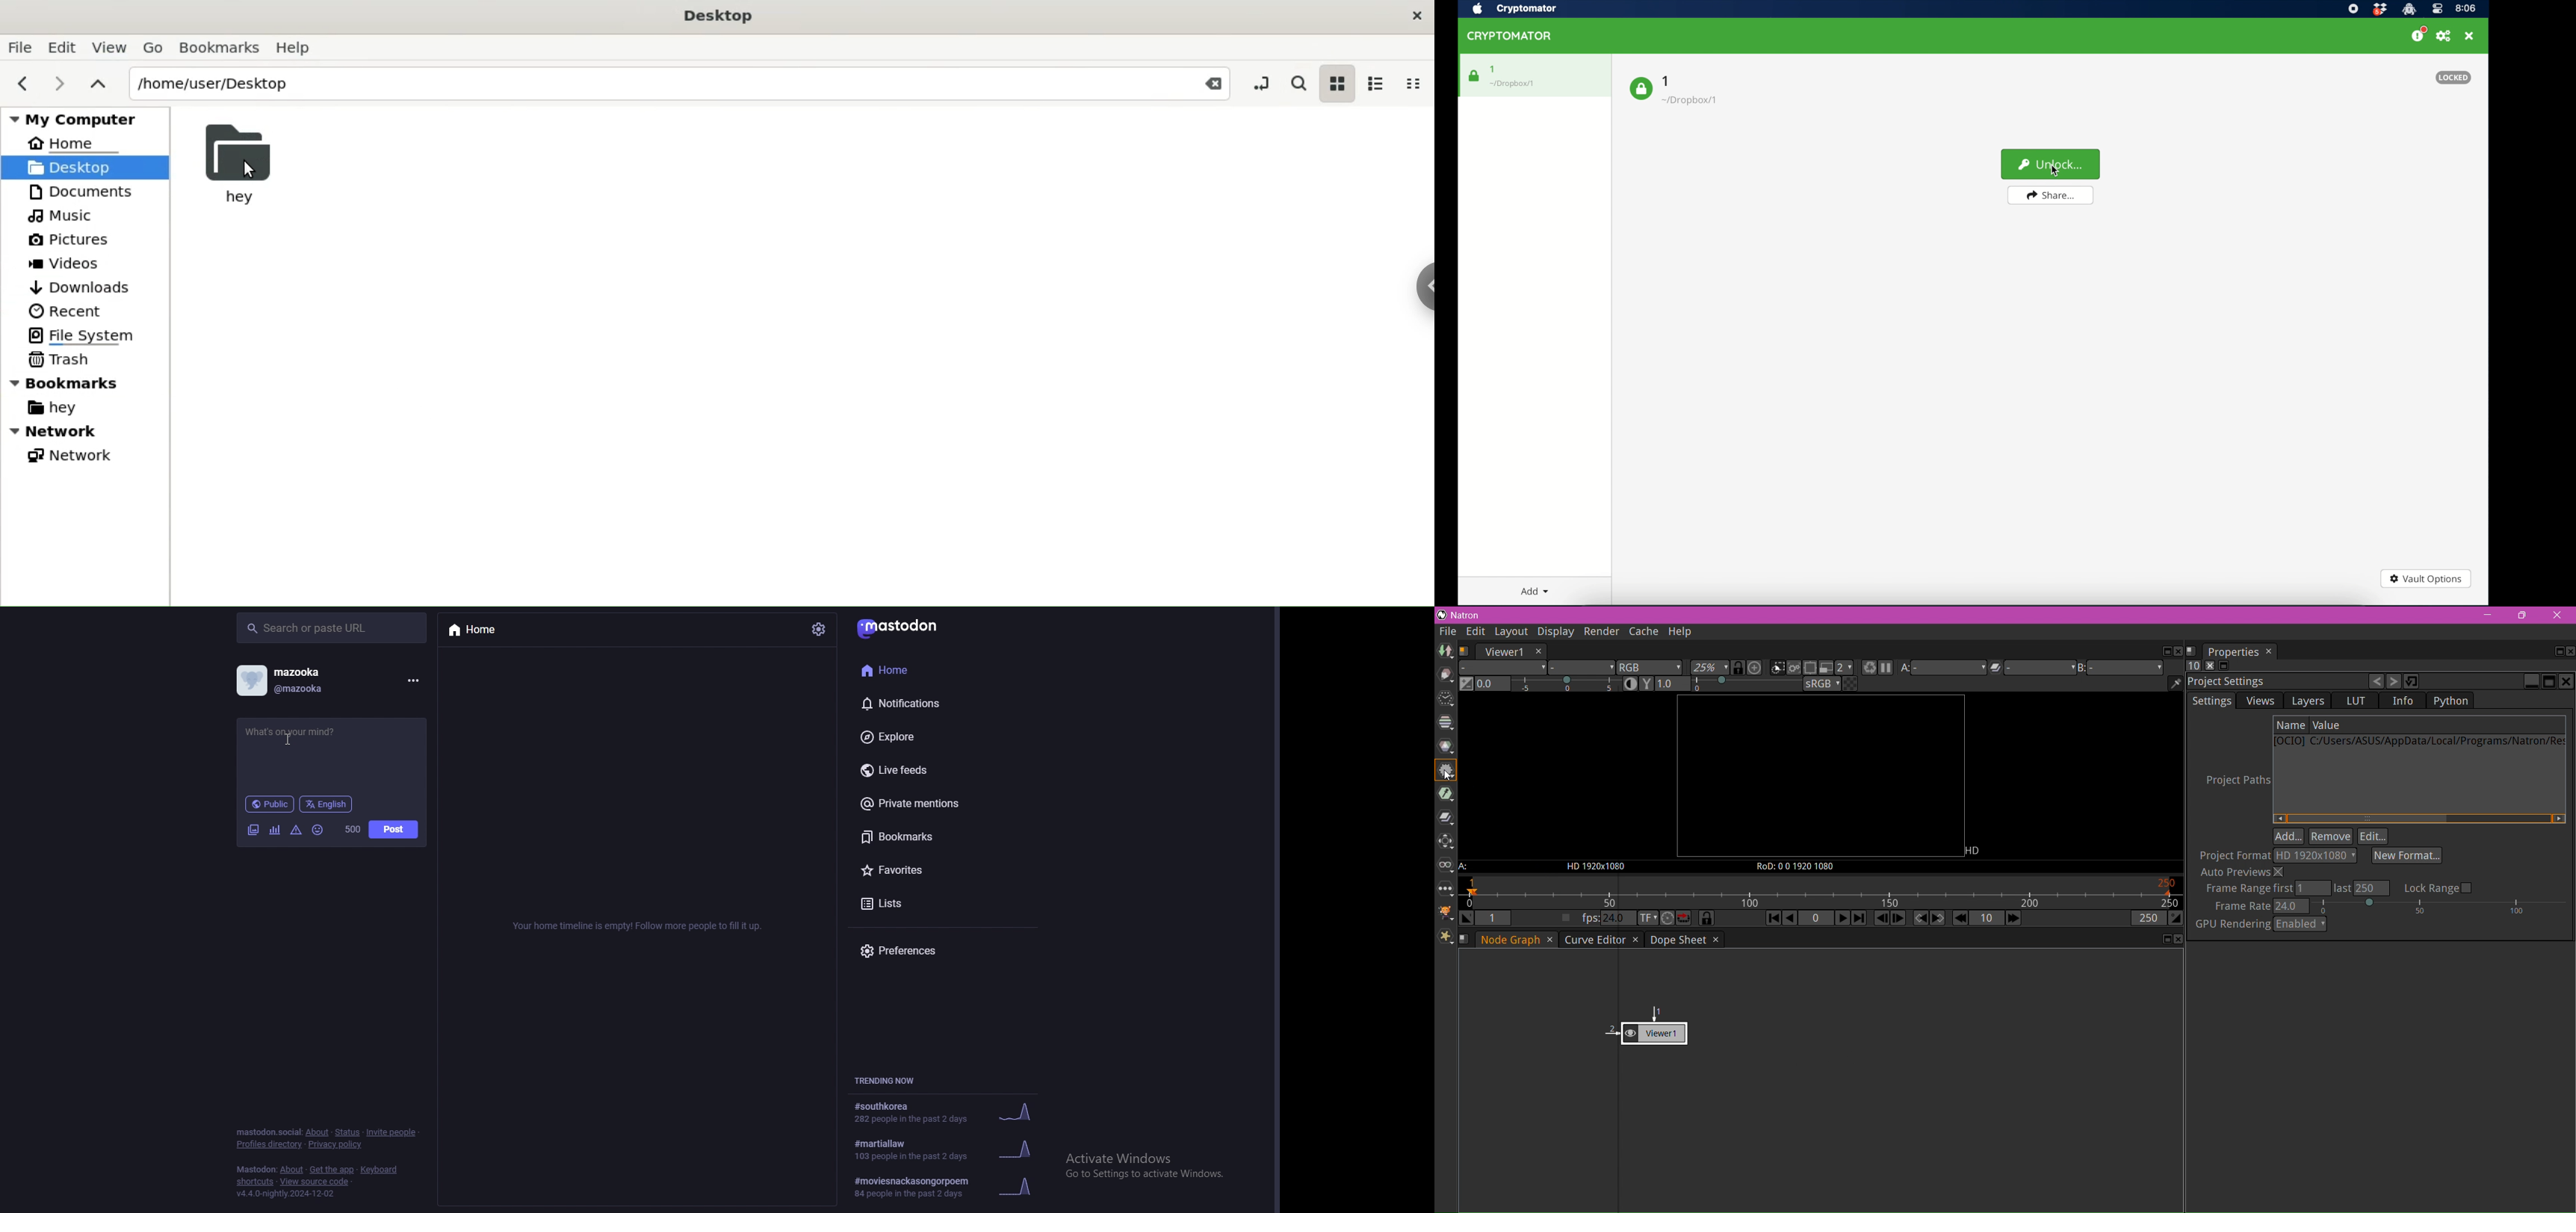 The image size is (2576, 1232). Describe the element at coordinates (931, 837) in the screenshot. I see `bookmarks` at that location.